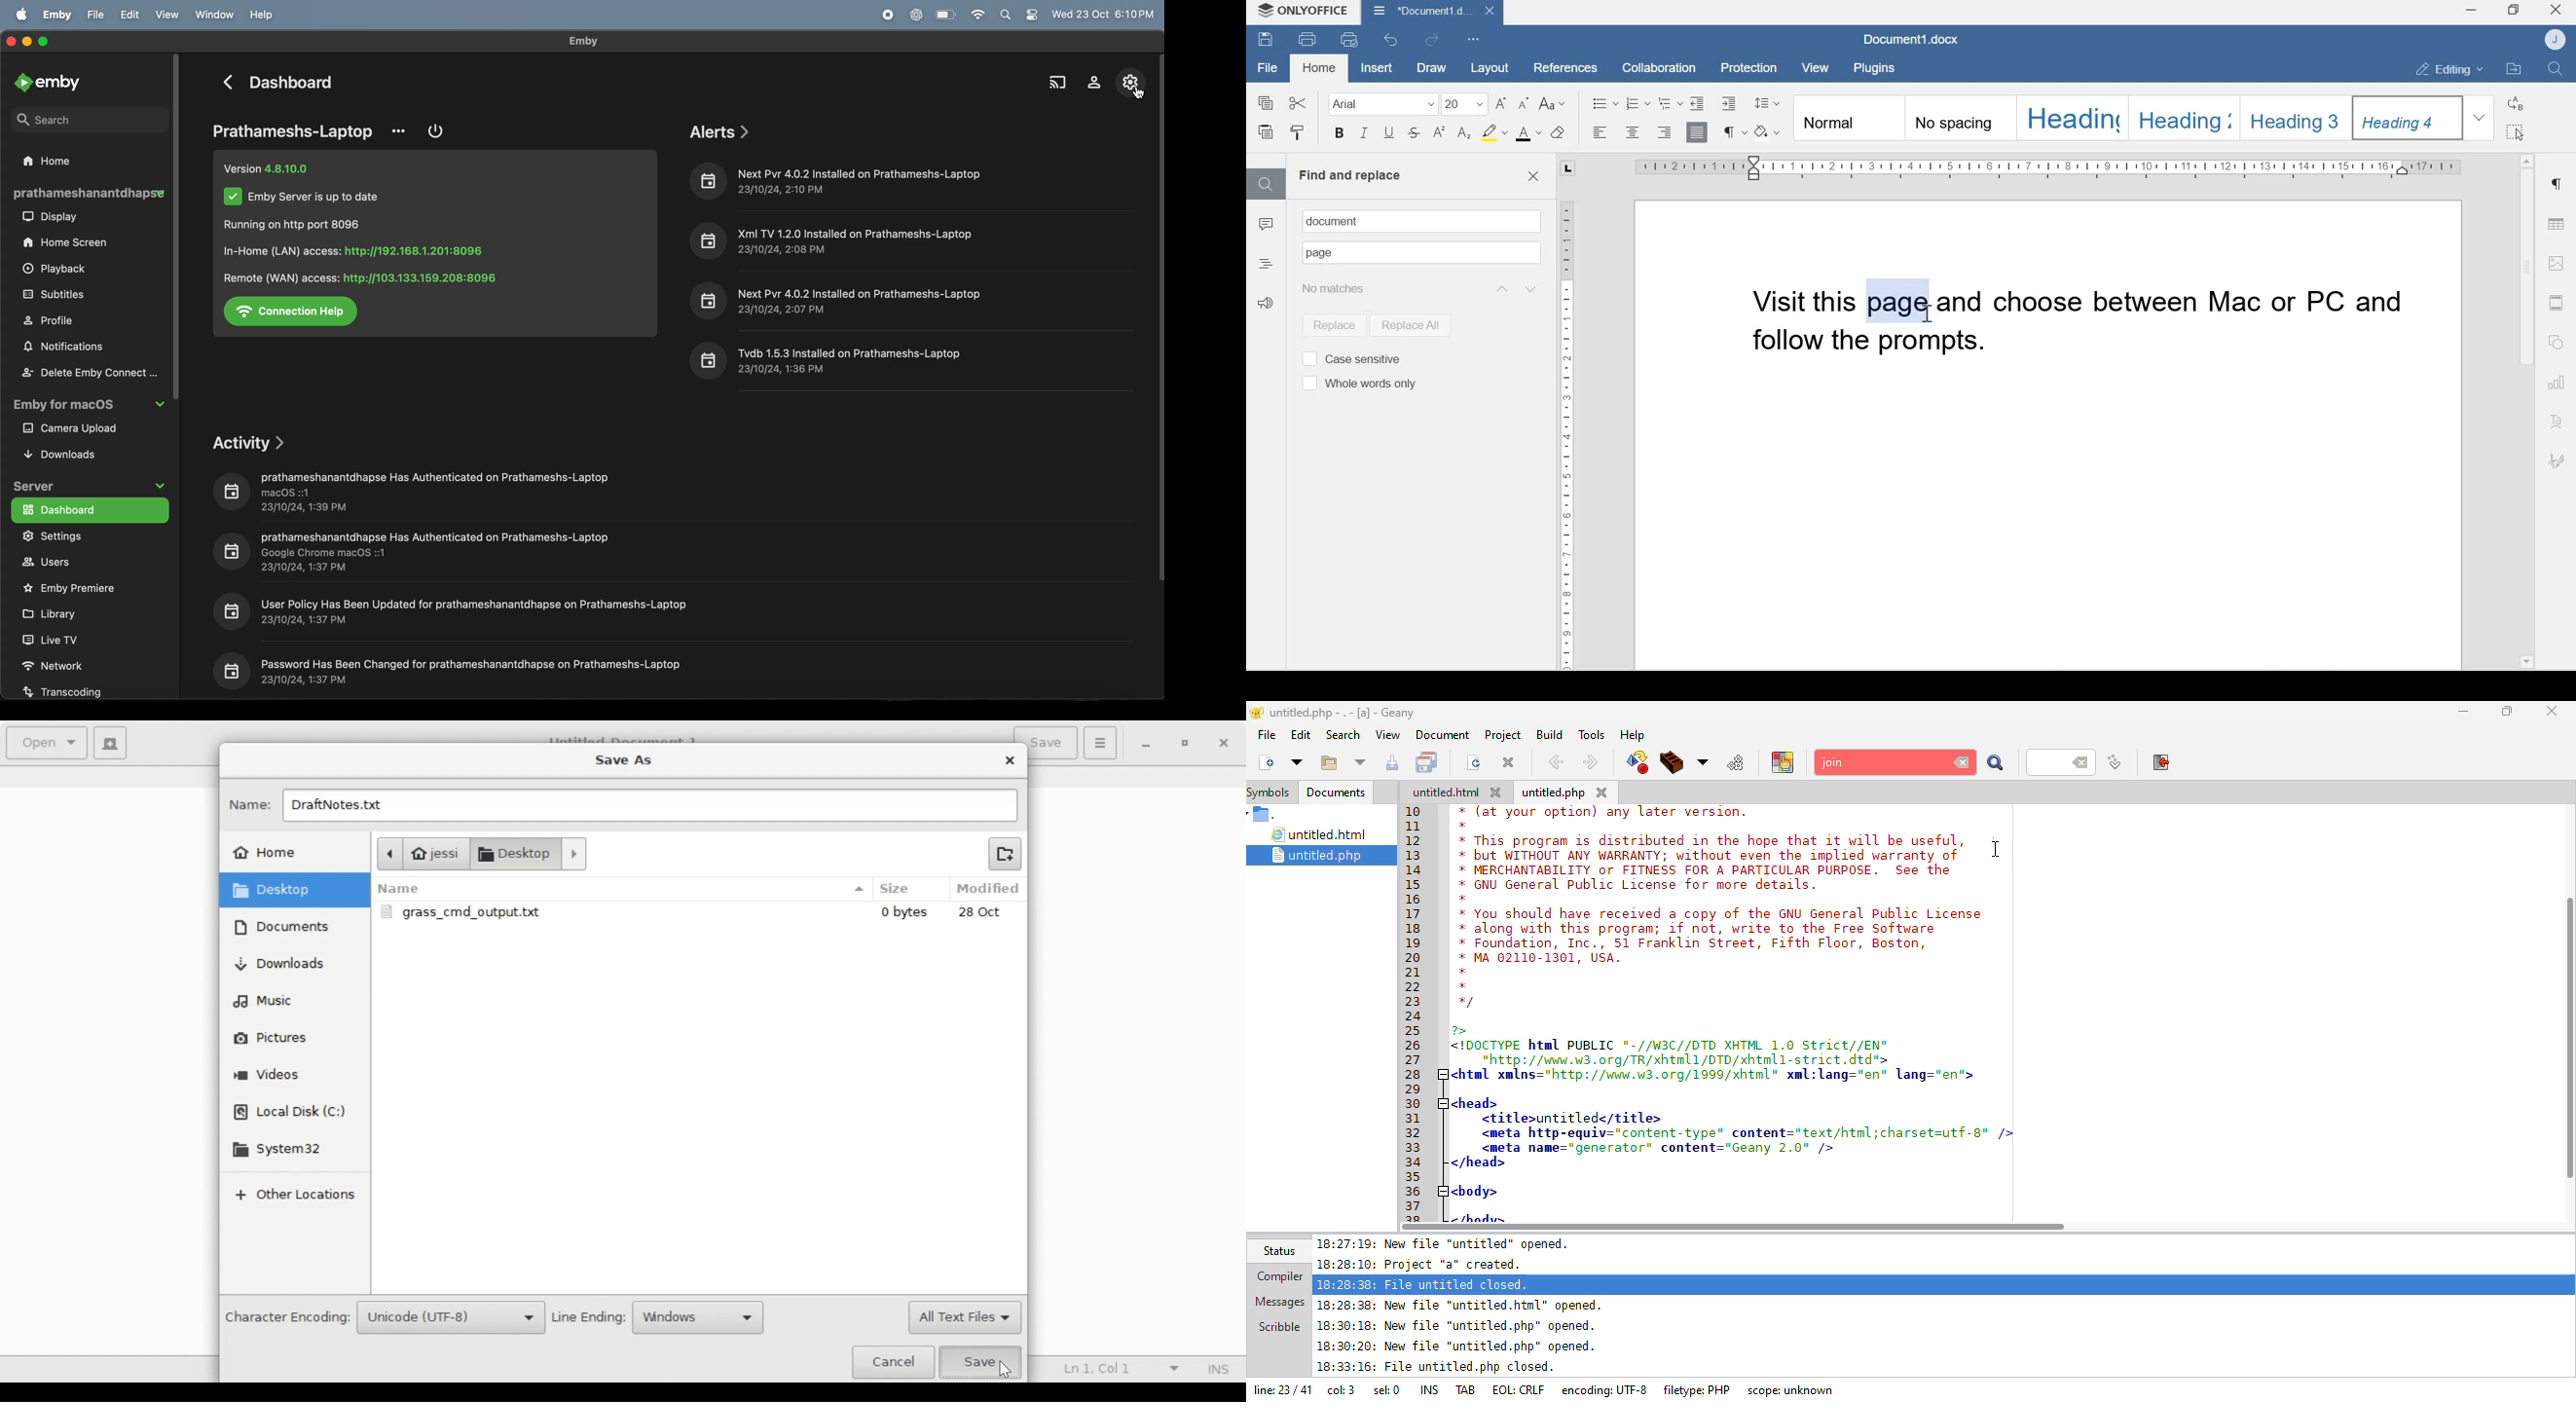 This screenshot has width=2576, height=1428. I want to click on edit, so click(128, 15).